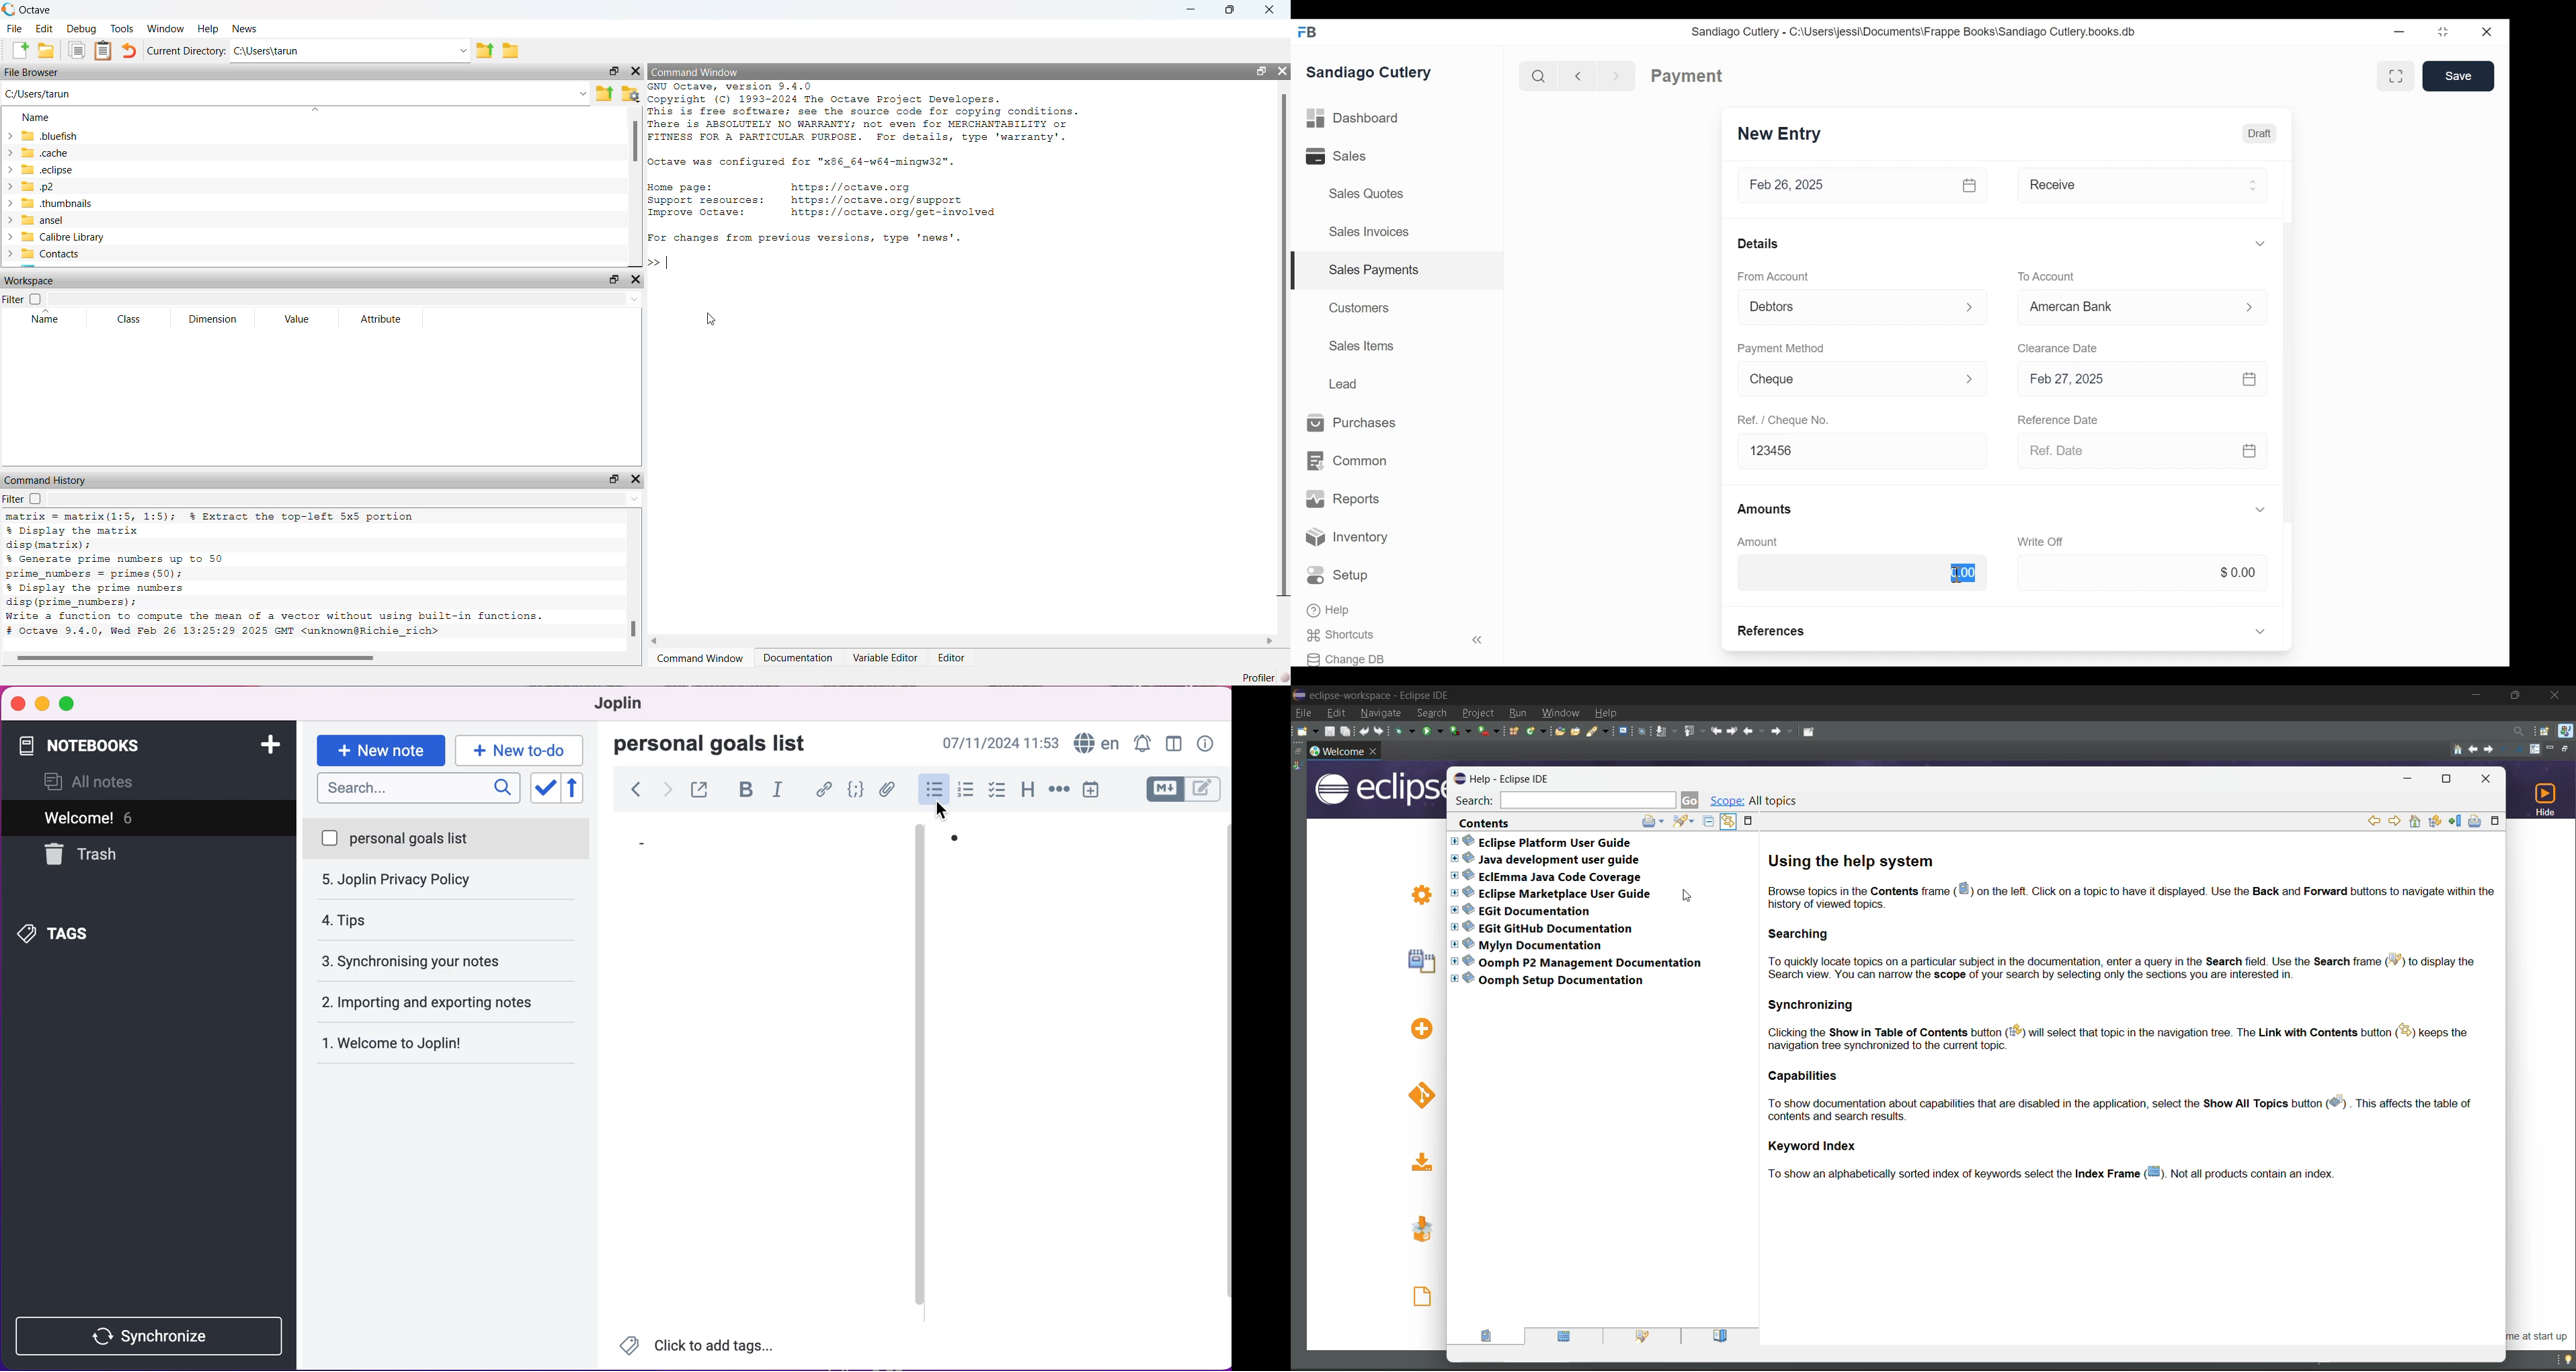  Describe the element at coordinates (1341, 576) in the screenshot. I see `Setup` at that location.